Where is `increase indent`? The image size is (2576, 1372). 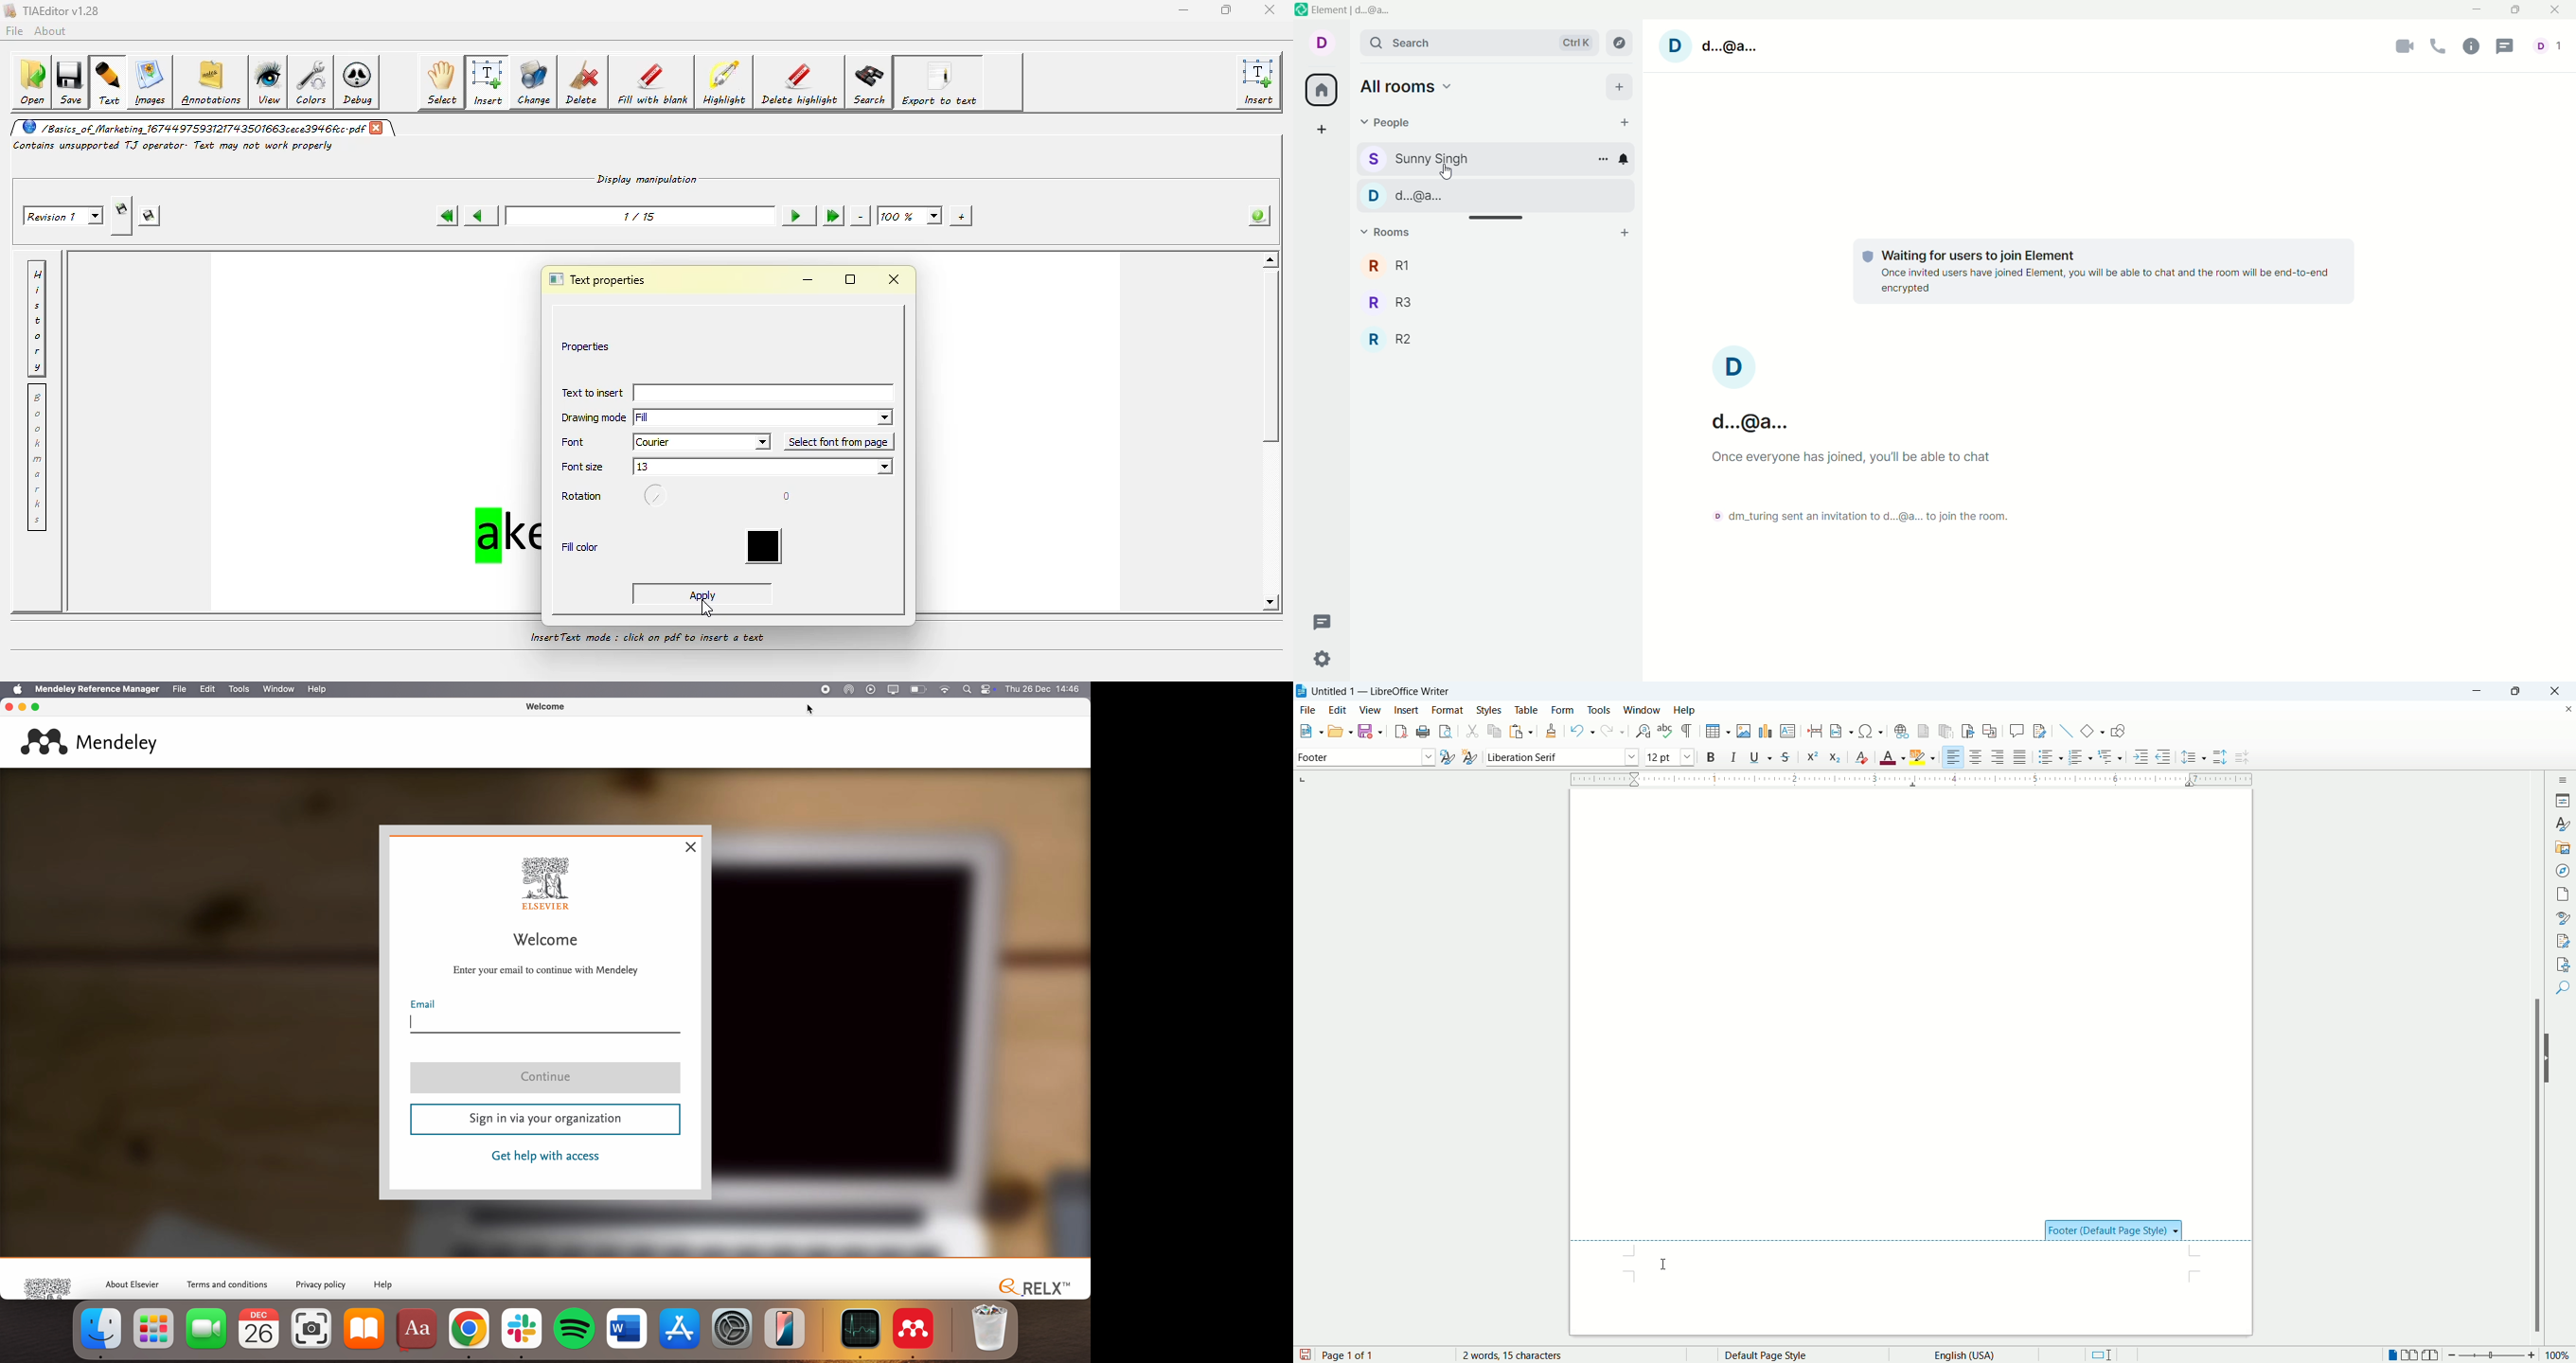 increase indent is located at coordinates (2142, 756).